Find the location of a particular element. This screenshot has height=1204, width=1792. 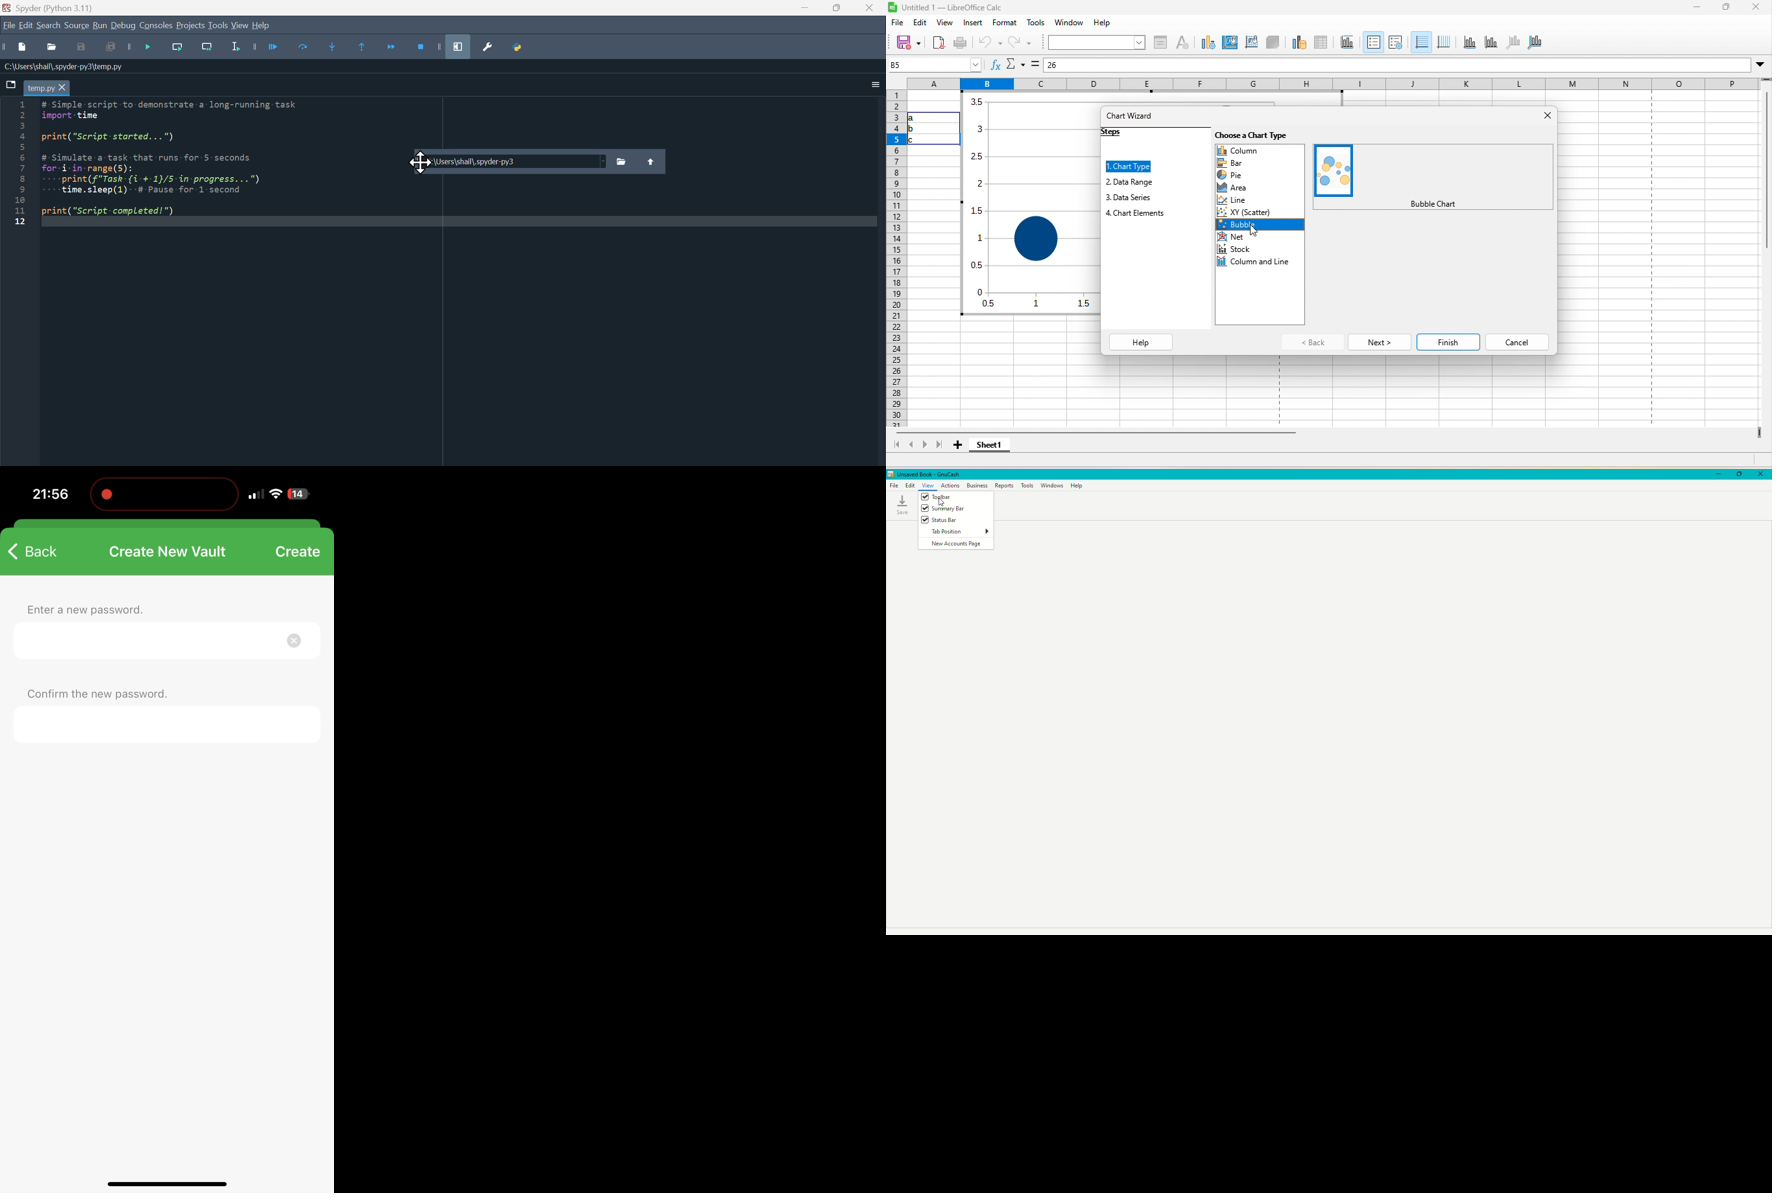

26 is located at coordinates (1074, 66).